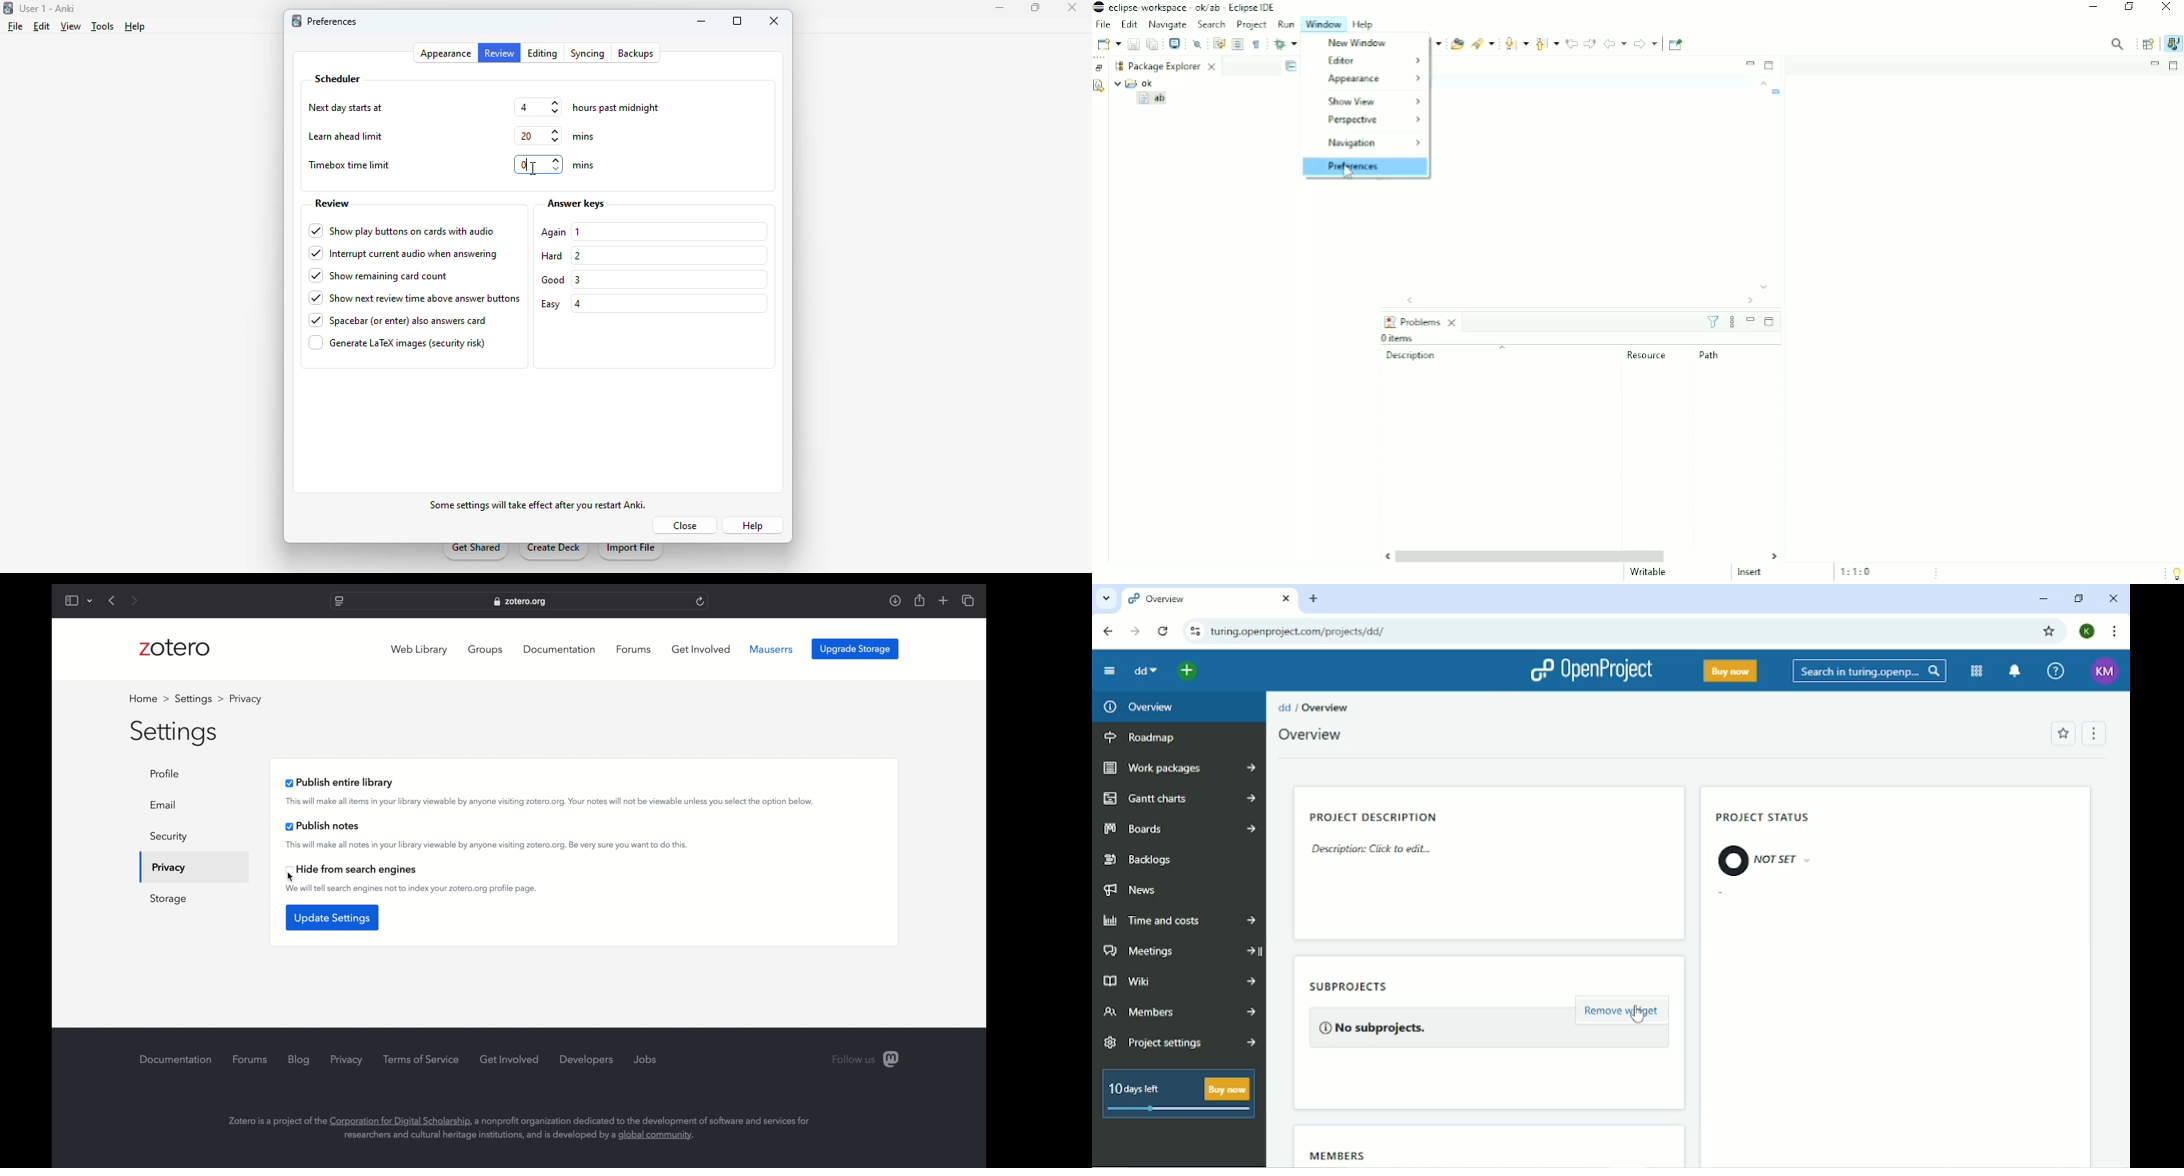 This screenshot has height=1176, width=2184. I want to click on logo, so click(7, 8).